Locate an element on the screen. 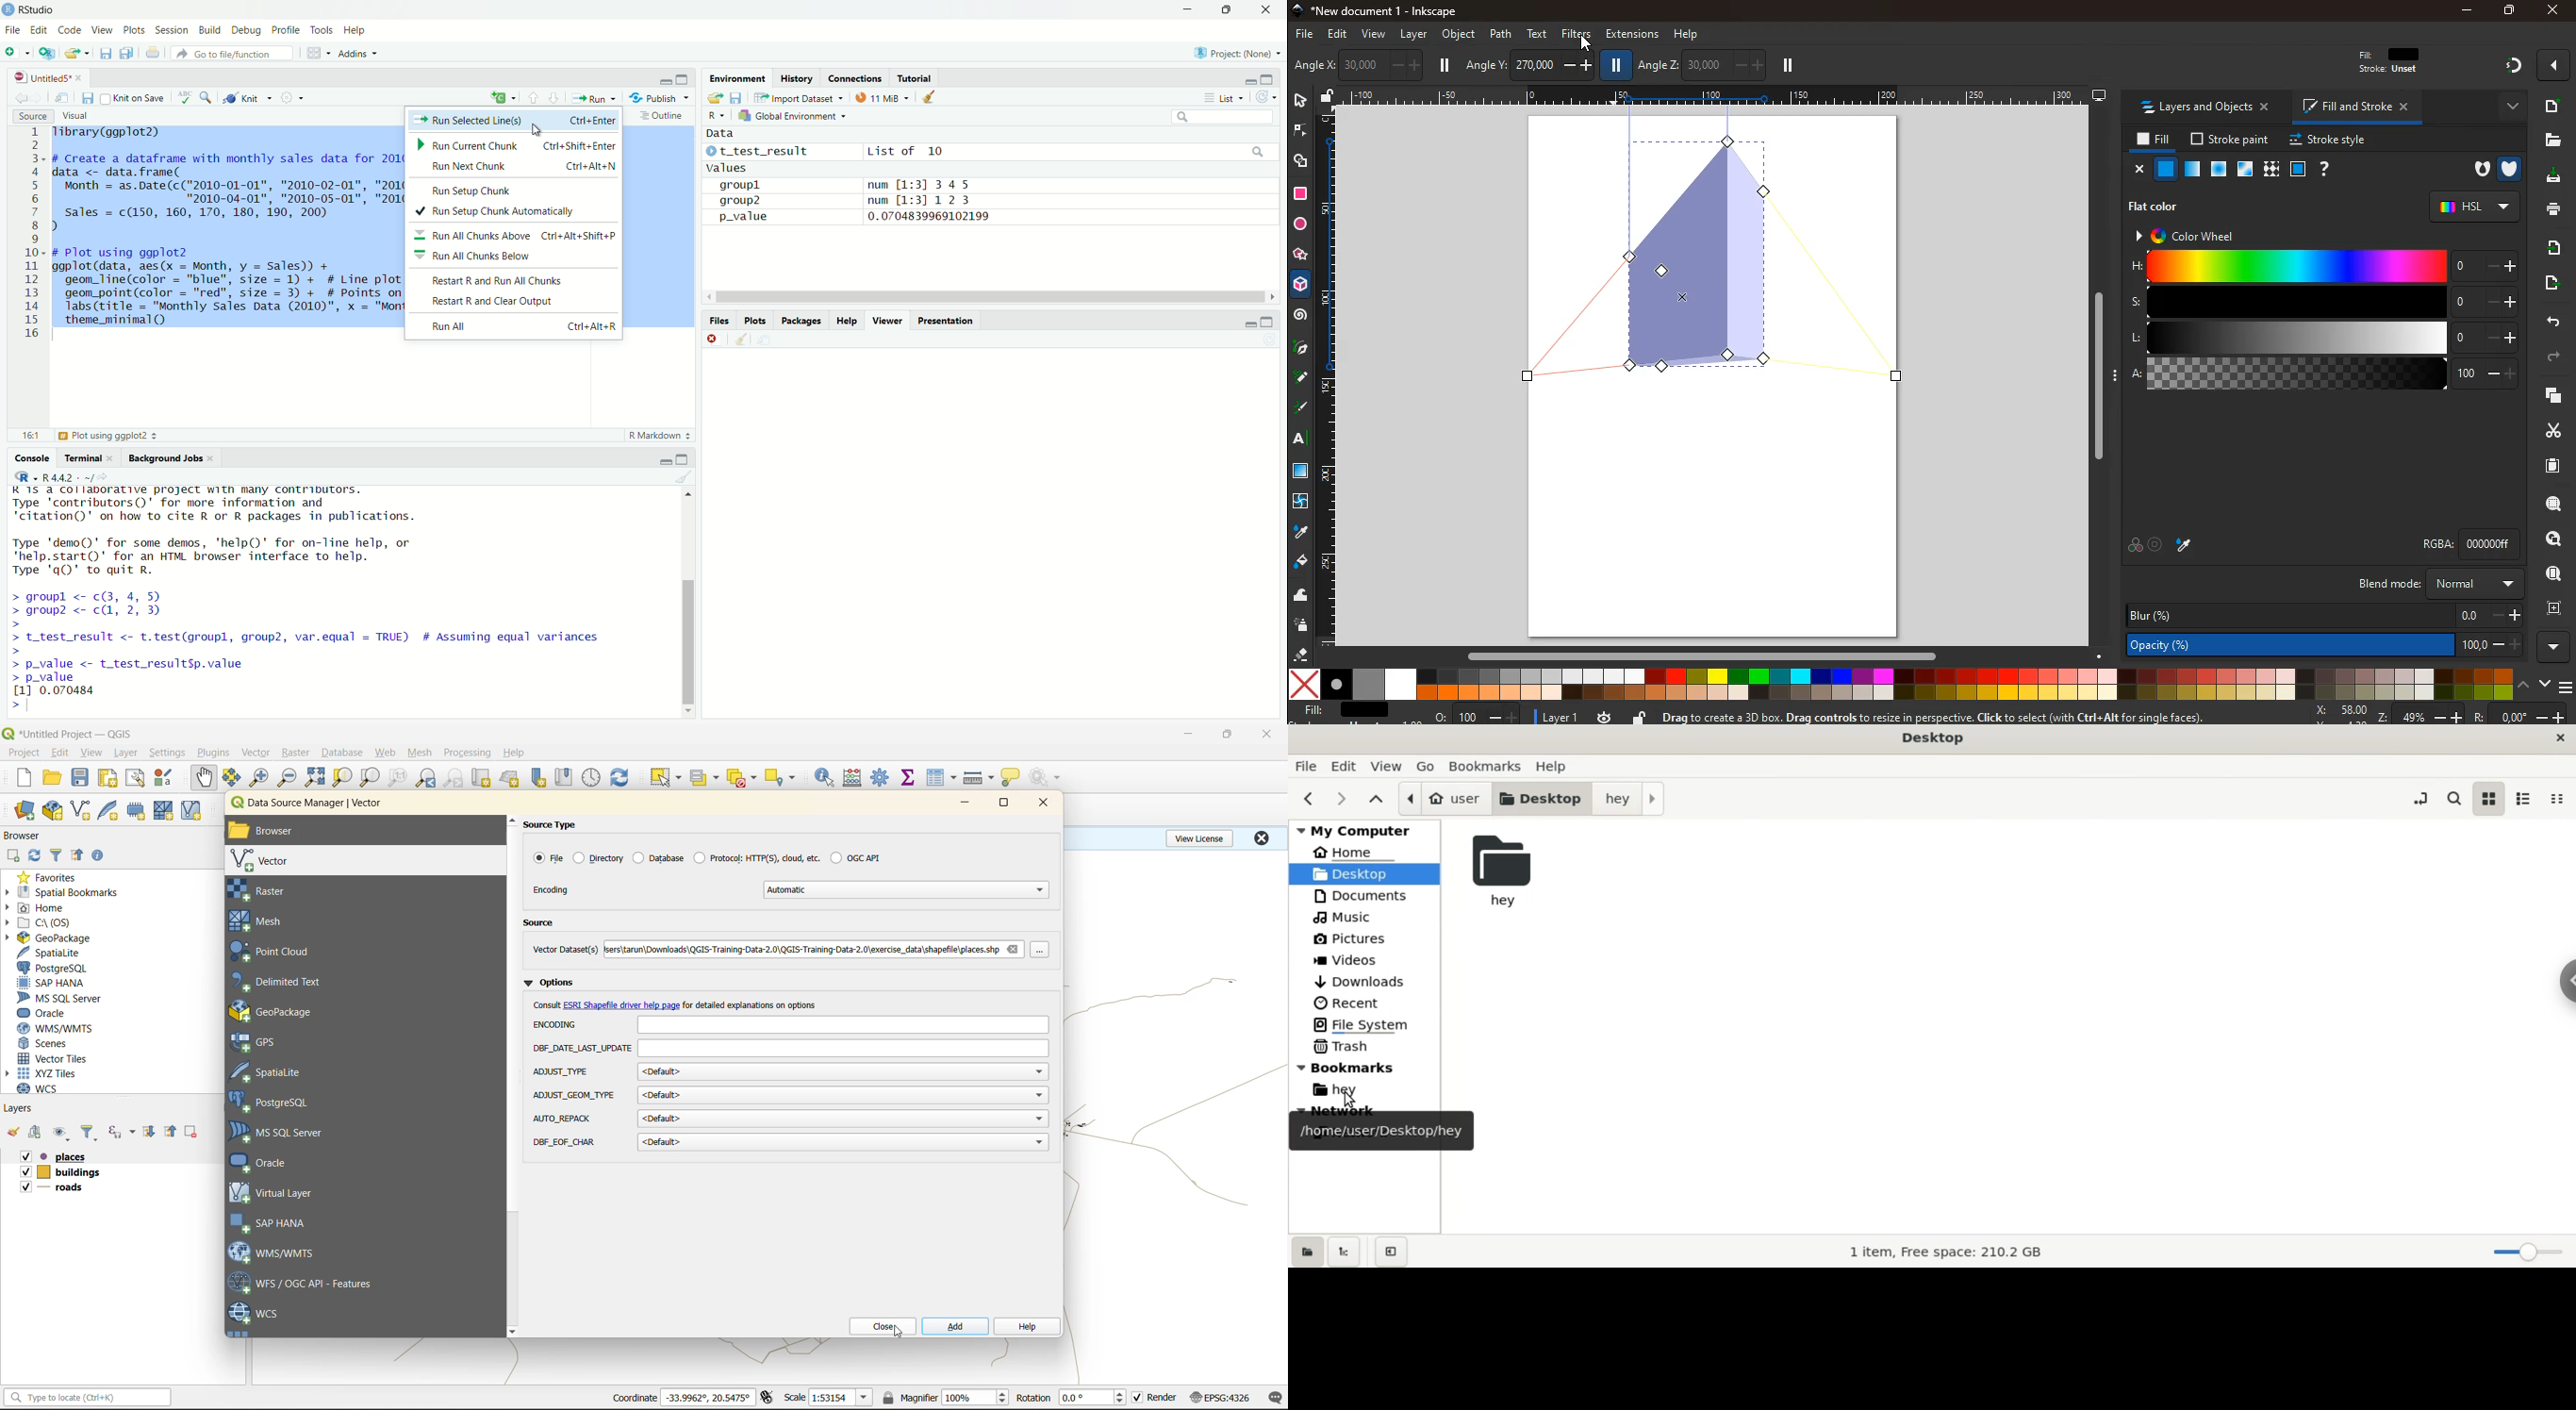  workspace panel is located at coordinates (320, 52).